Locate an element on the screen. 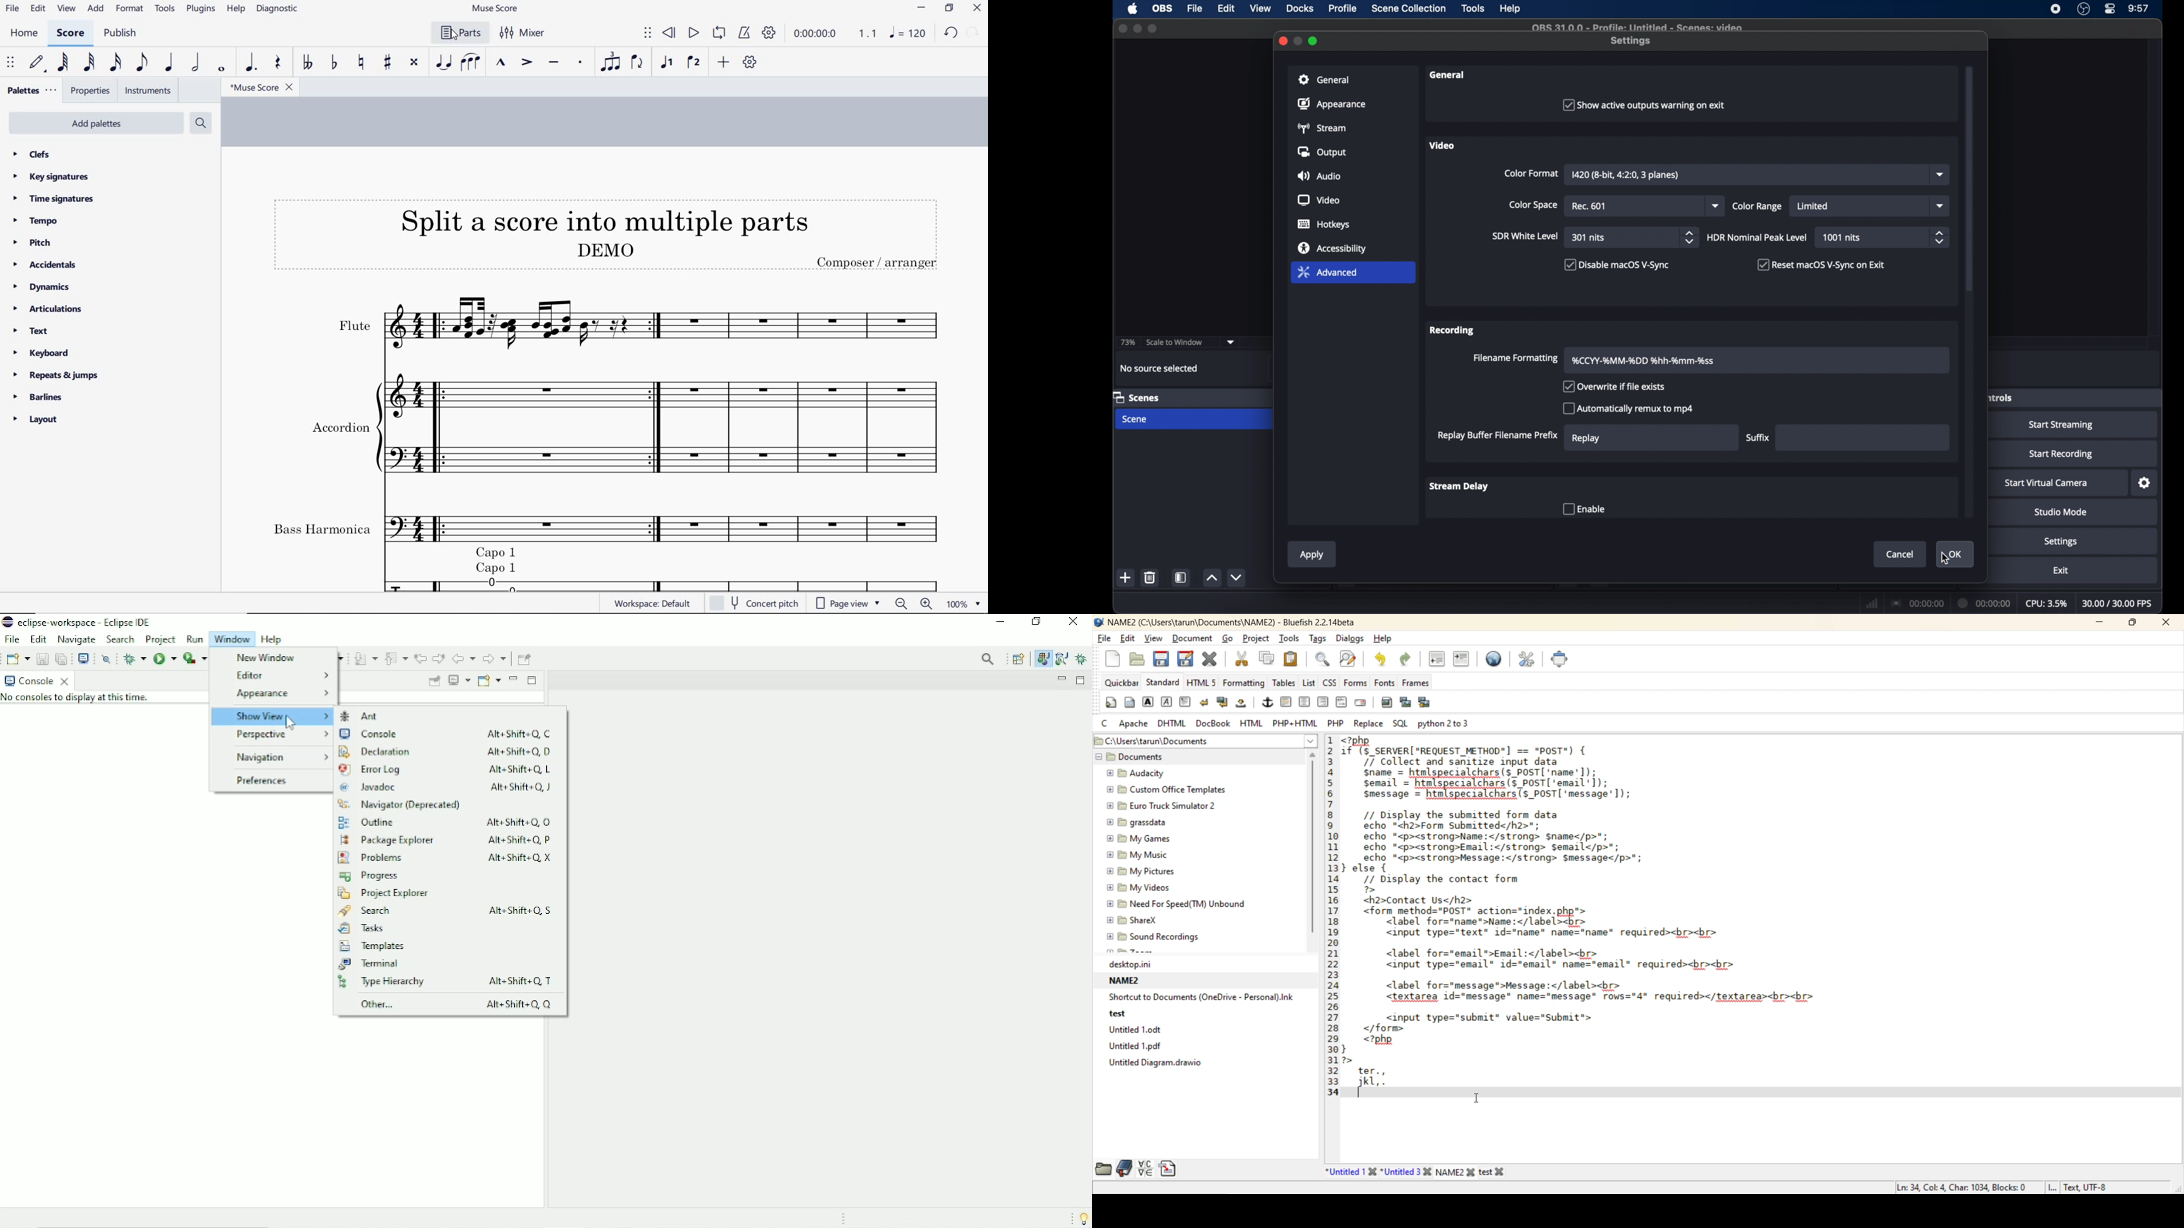  Electric guitar is located at coordinates (646, 584).